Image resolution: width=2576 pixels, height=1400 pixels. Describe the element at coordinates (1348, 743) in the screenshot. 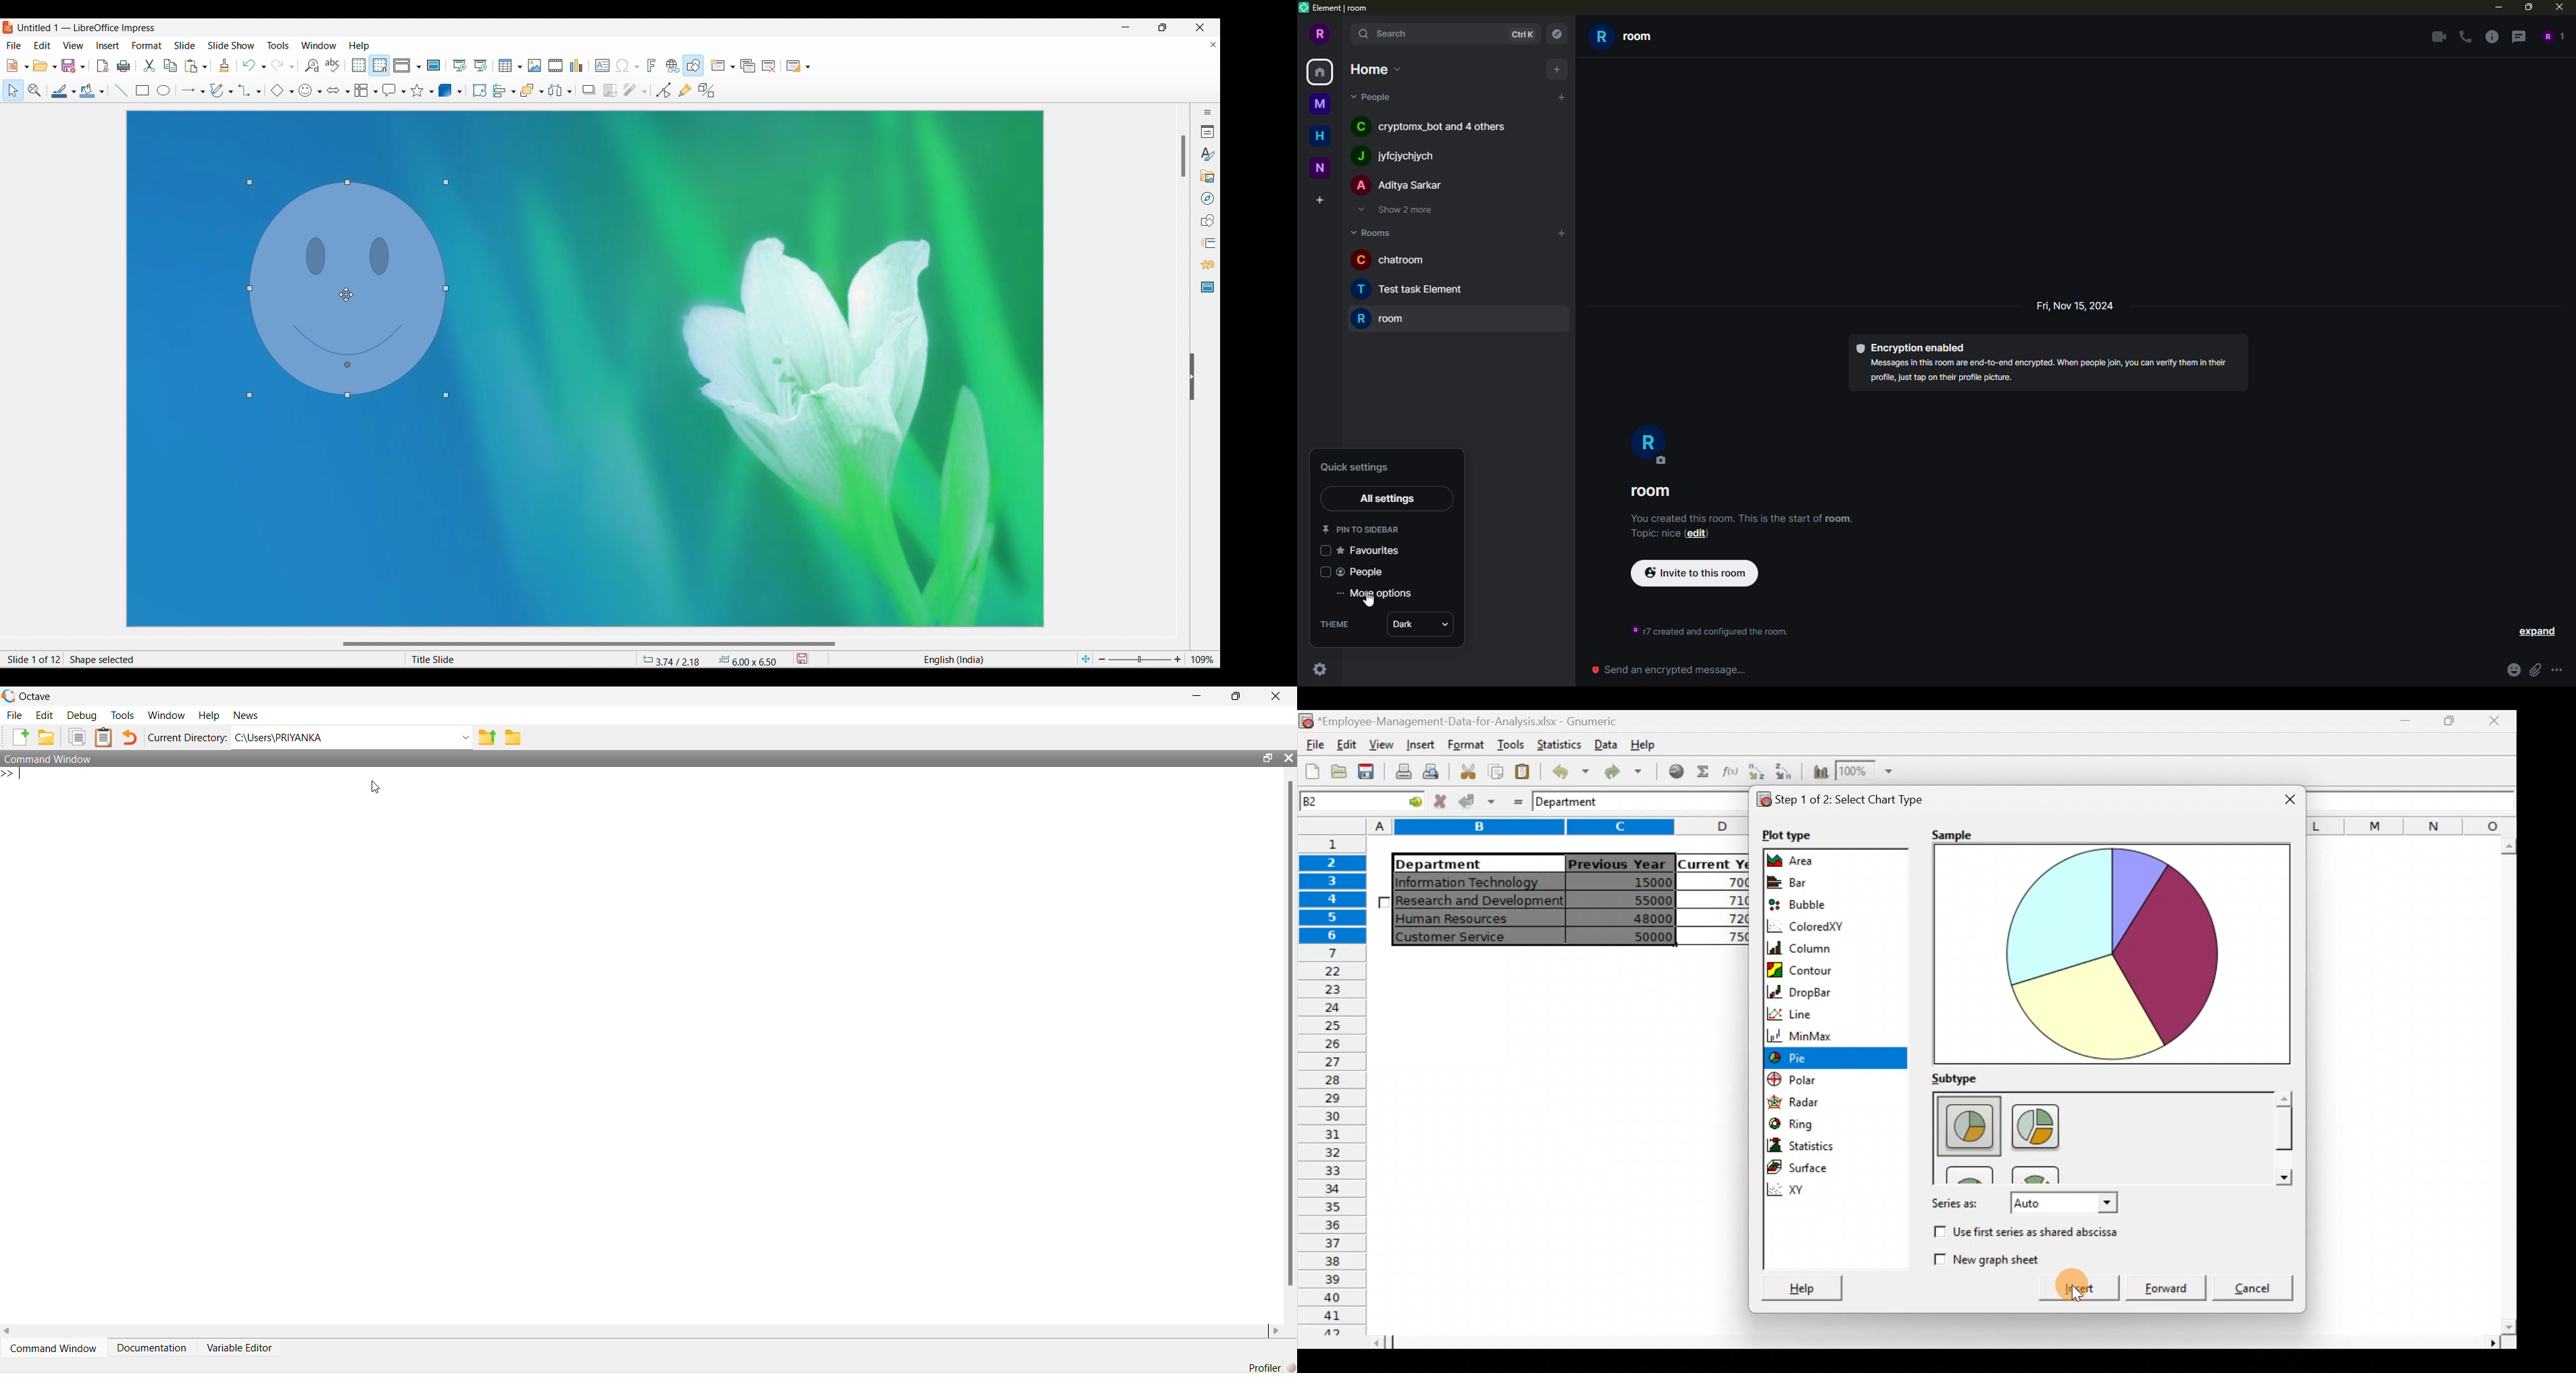

I see `Edit` at that location.